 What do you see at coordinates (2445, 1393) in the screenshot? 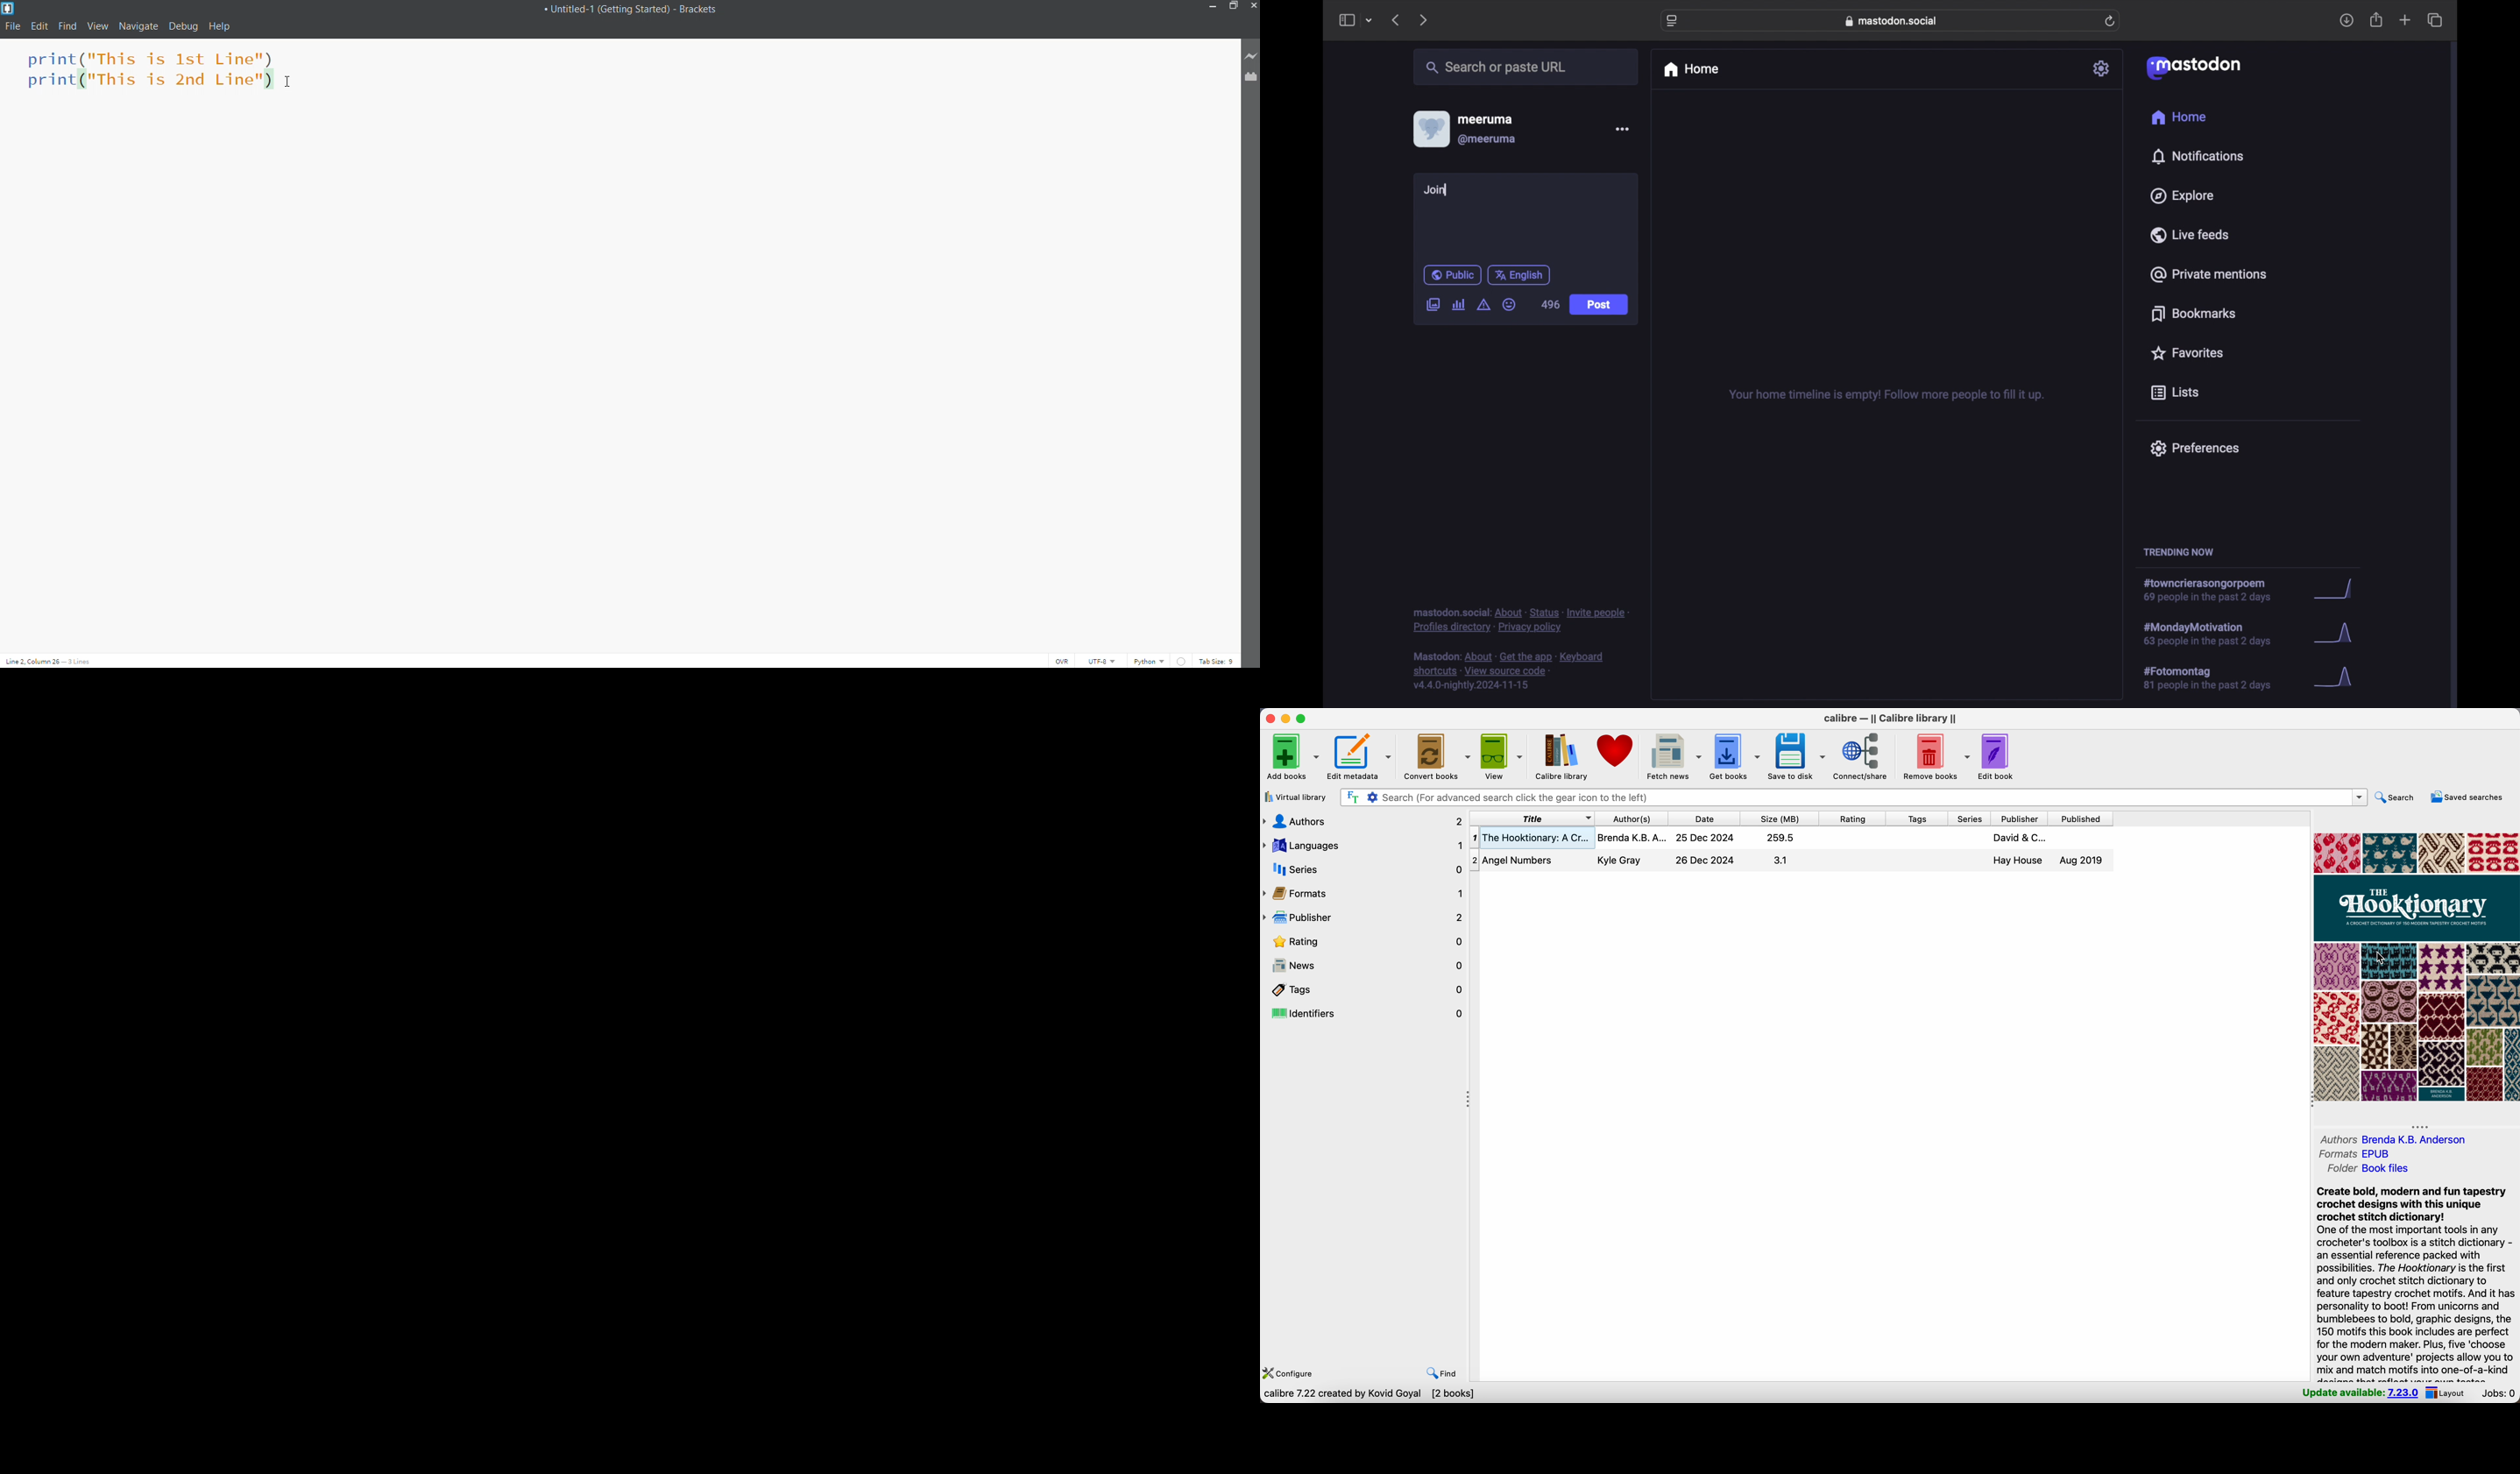
I see `layout` at bounding box center [2445, 1393].